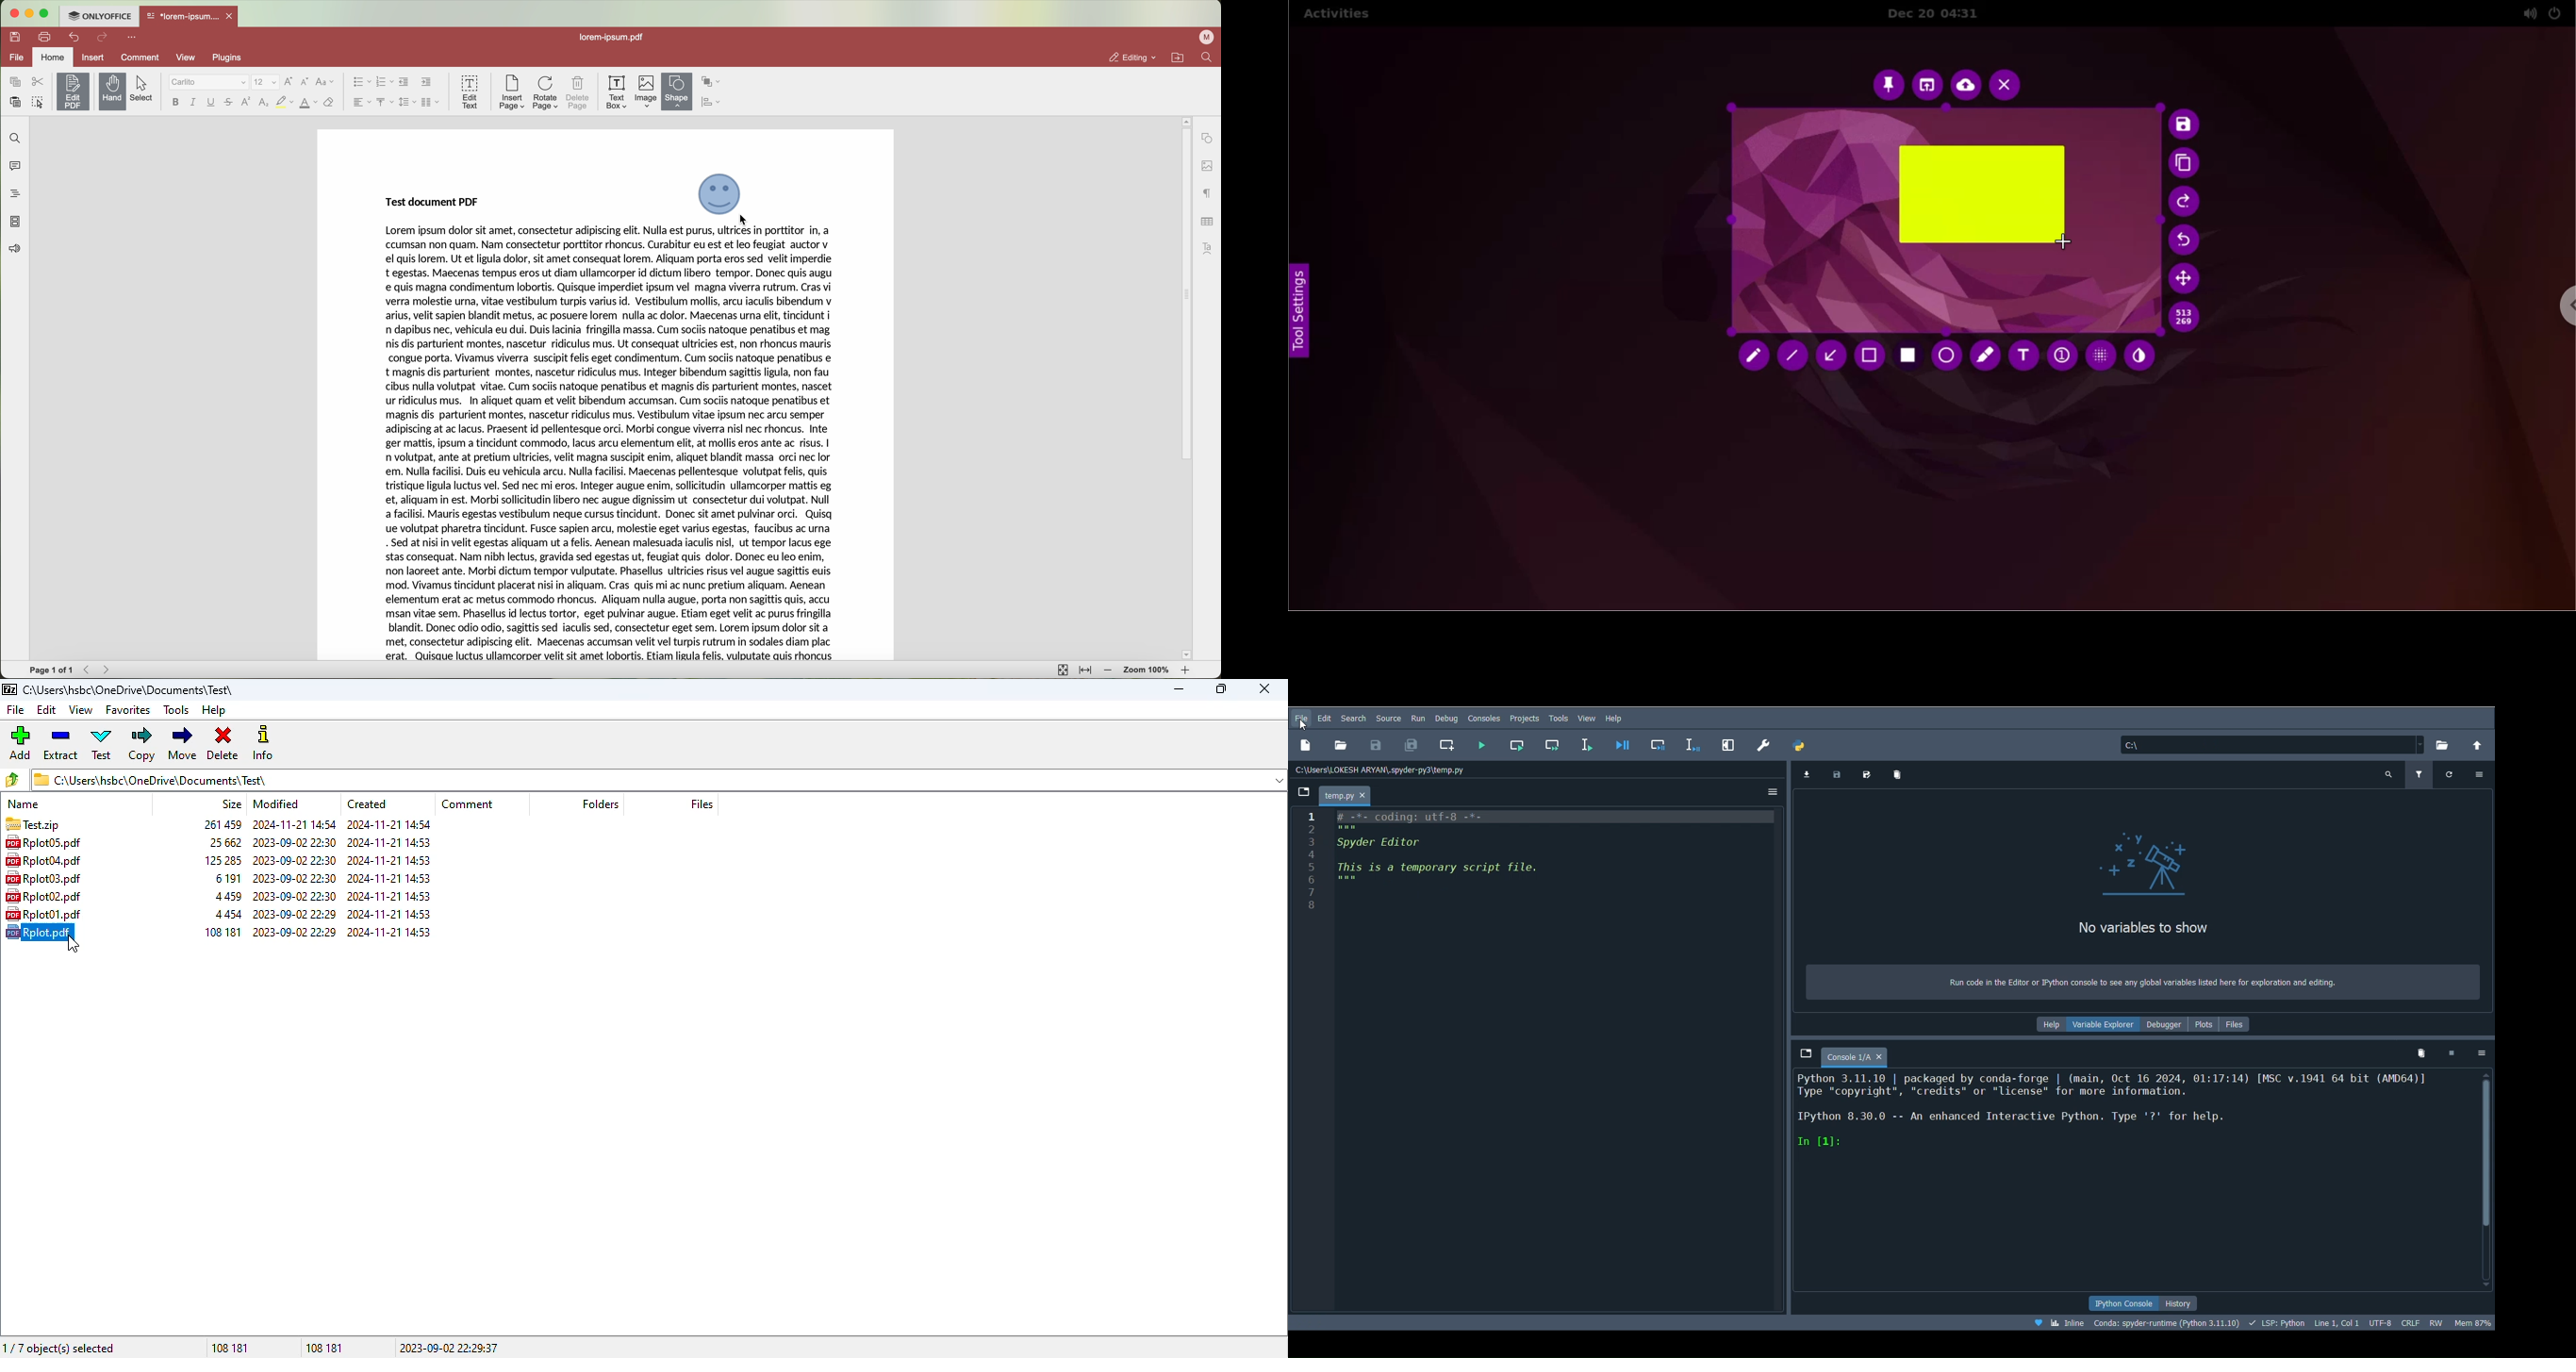  I want to click on Create new cell at the current line (Ctrl + 2), so click(1447, 744).